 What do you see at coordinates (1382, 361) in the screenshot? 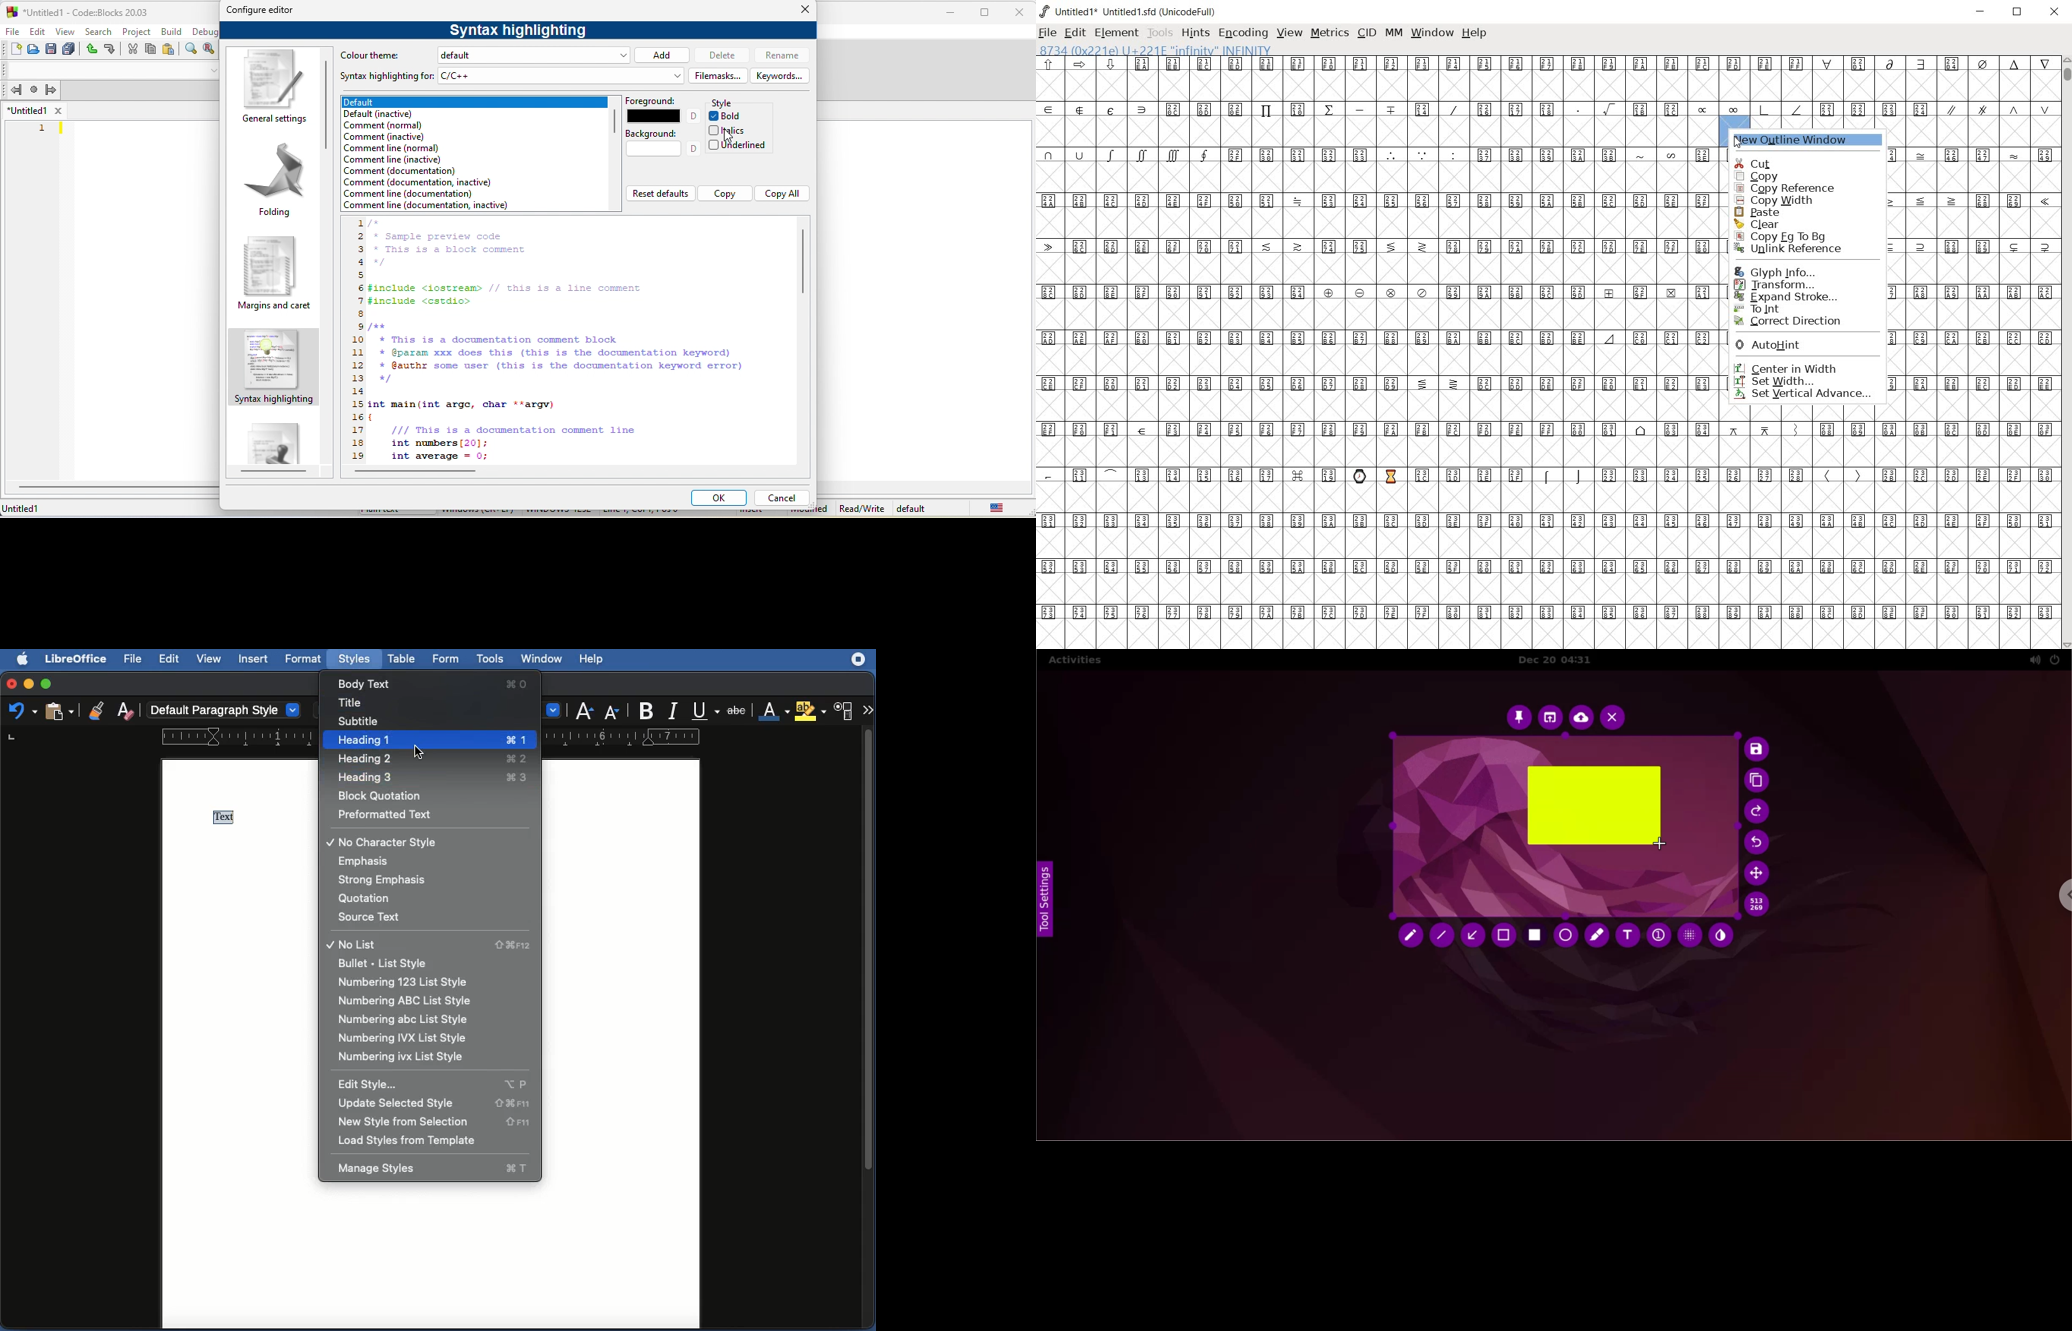
I see `empty glyph slots` at bounding box center [1382, 361].